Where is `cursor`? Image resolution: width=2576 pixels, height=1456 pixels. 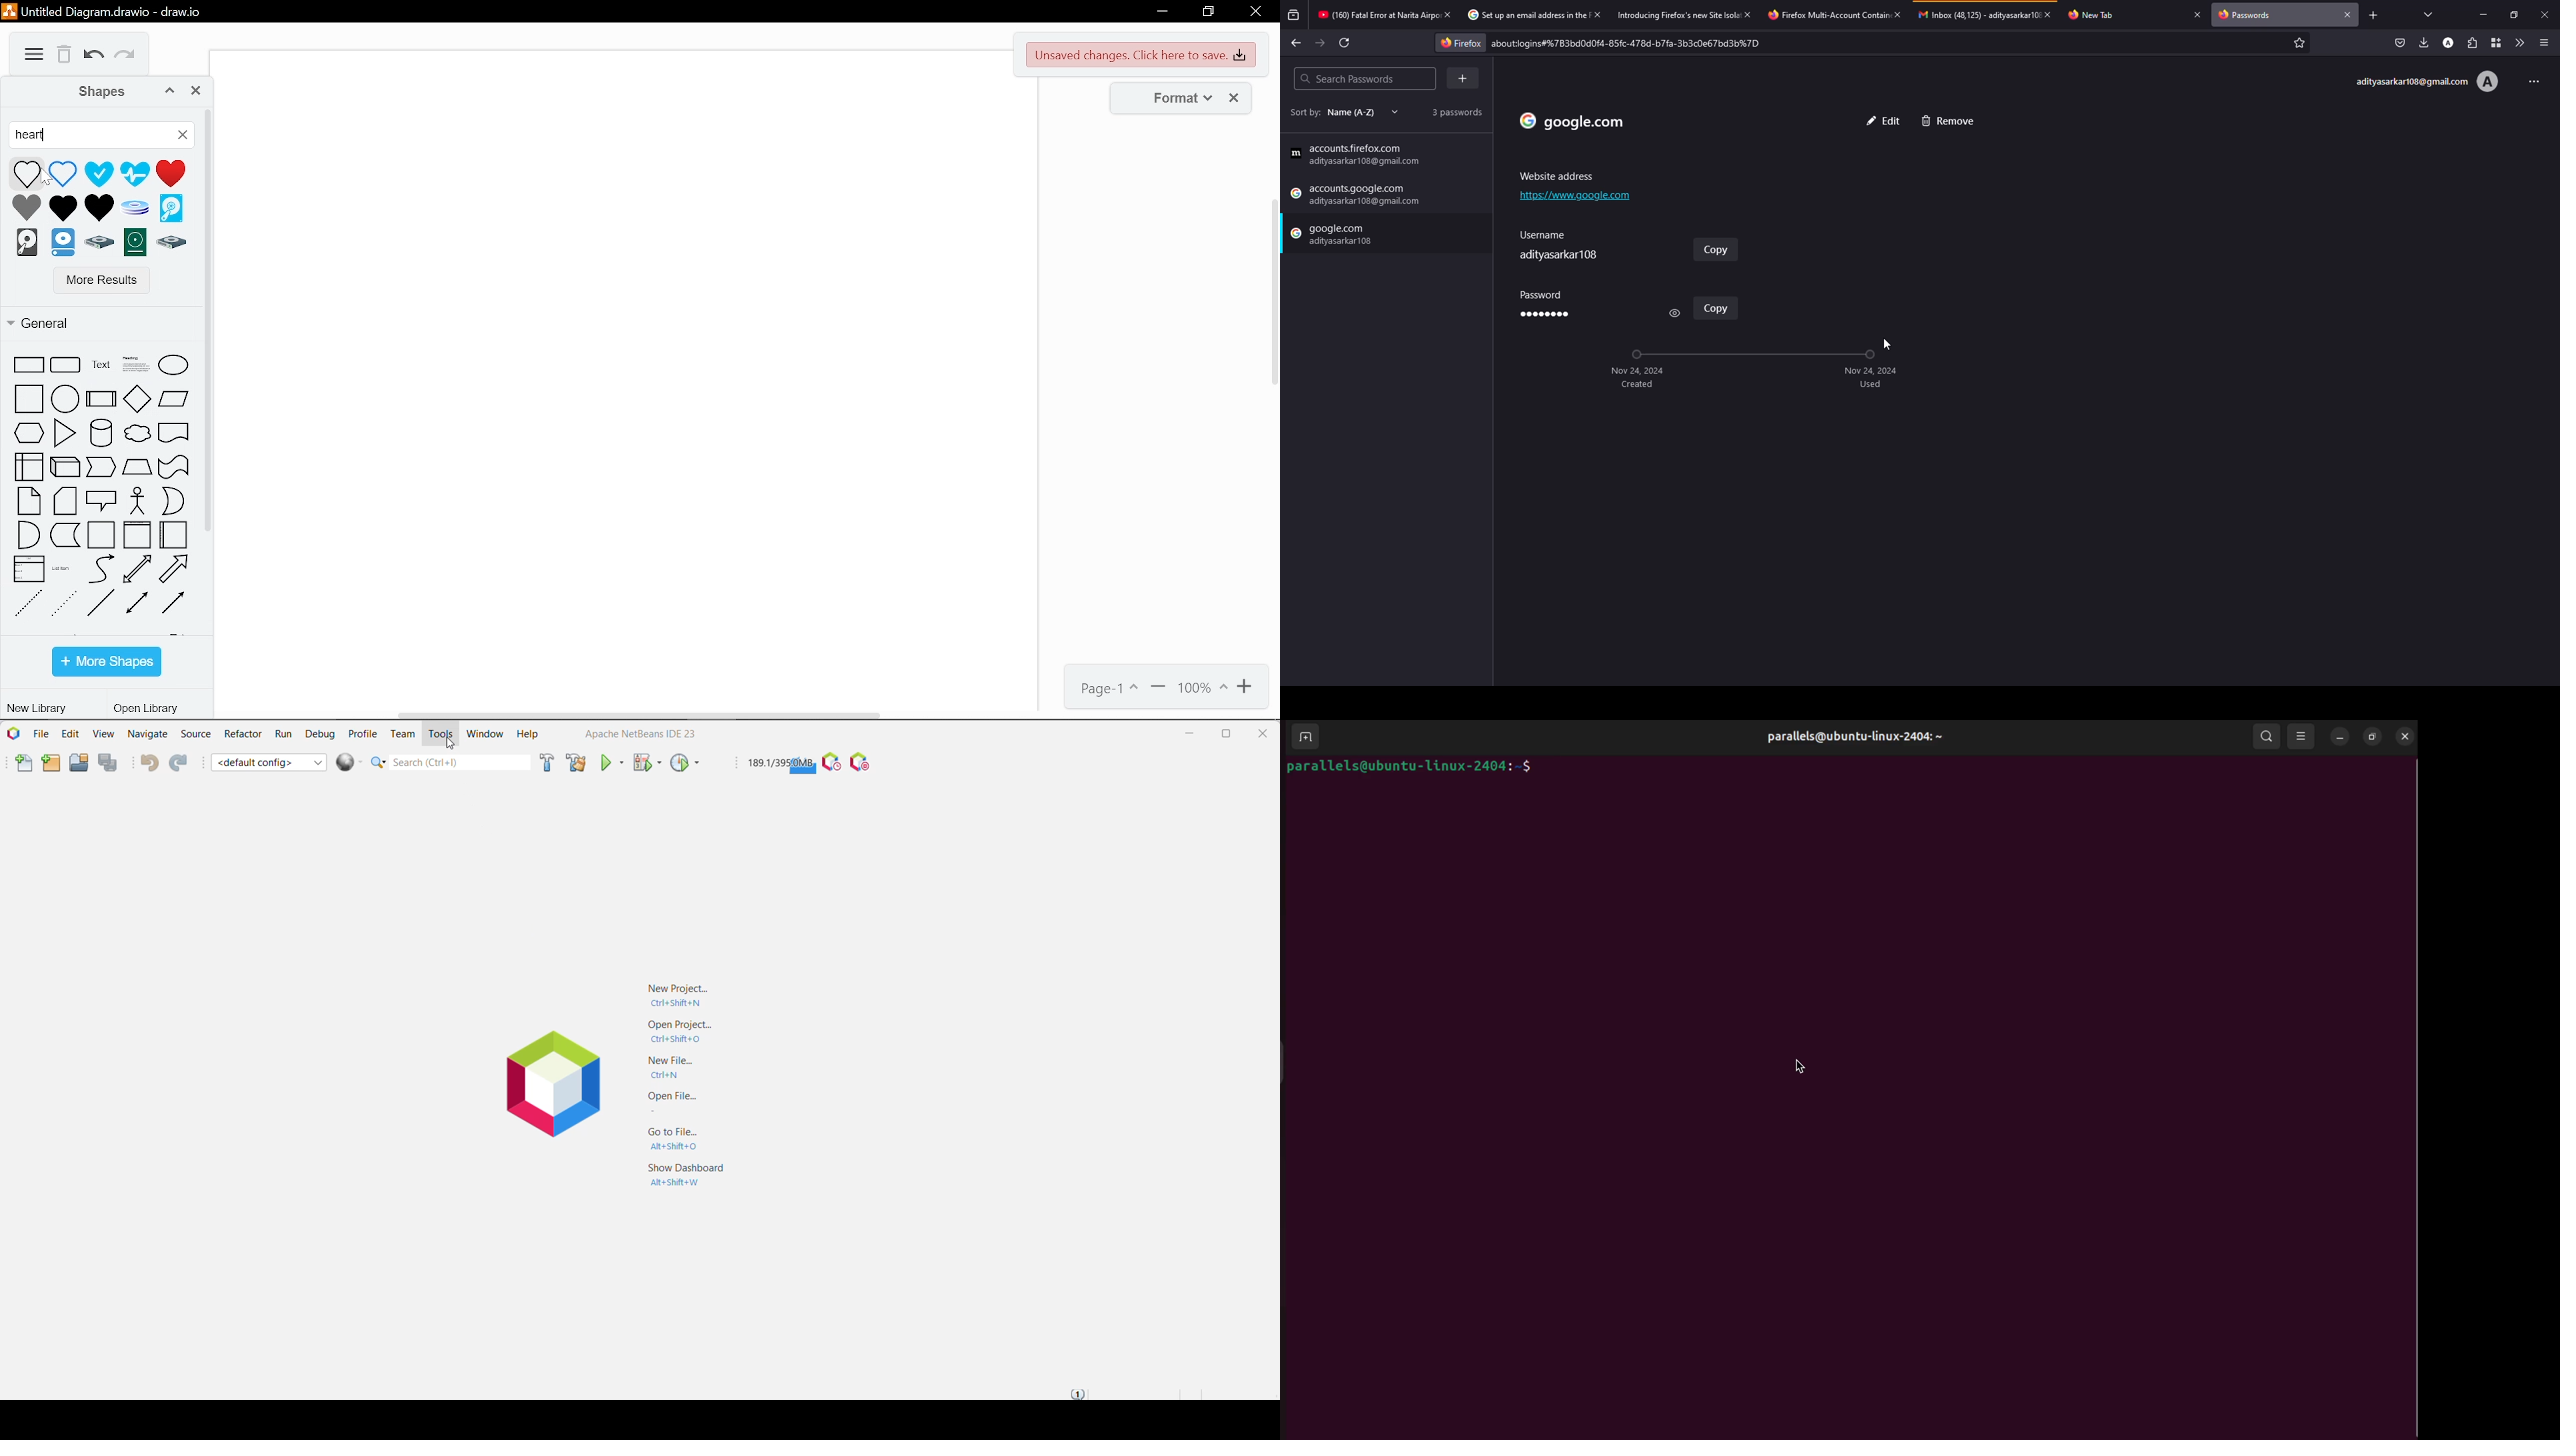 cursor is located at coordinates (449, 743).